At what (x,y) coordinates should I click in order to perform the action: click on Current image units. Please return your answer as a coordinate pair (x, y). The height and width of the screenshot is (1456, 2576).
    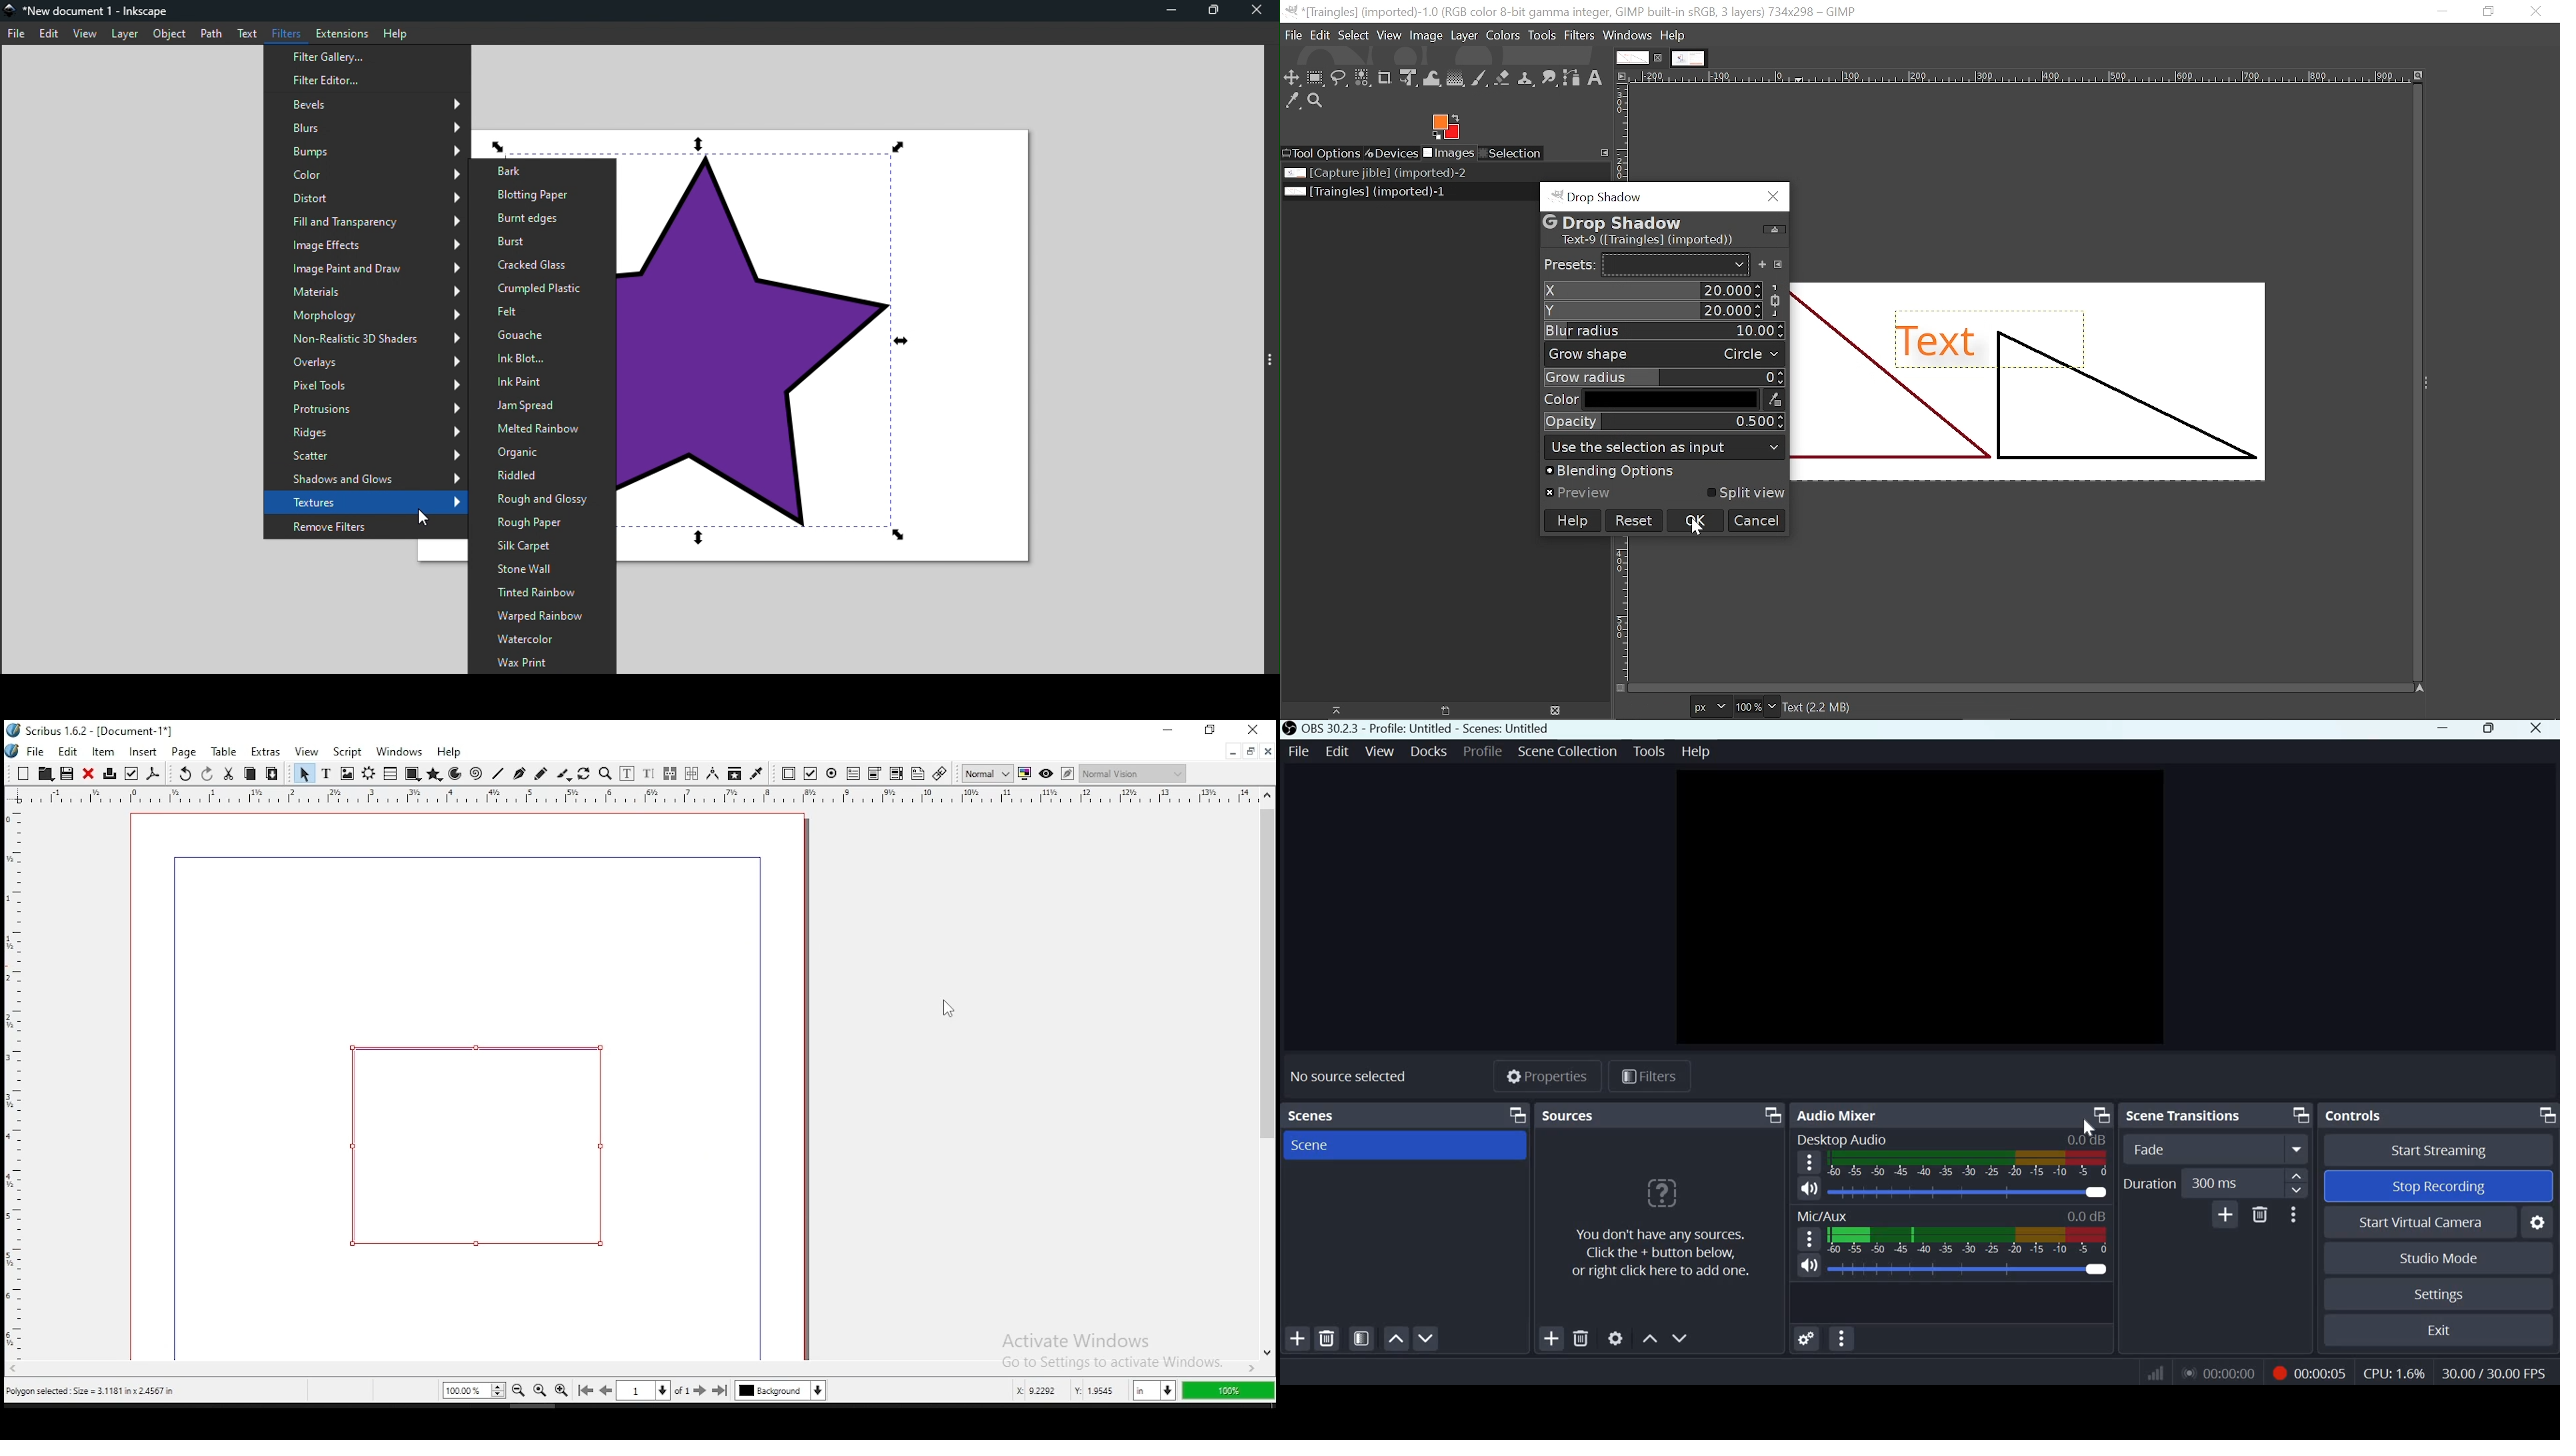
    Looking at the image, I should click on (1705, 705).